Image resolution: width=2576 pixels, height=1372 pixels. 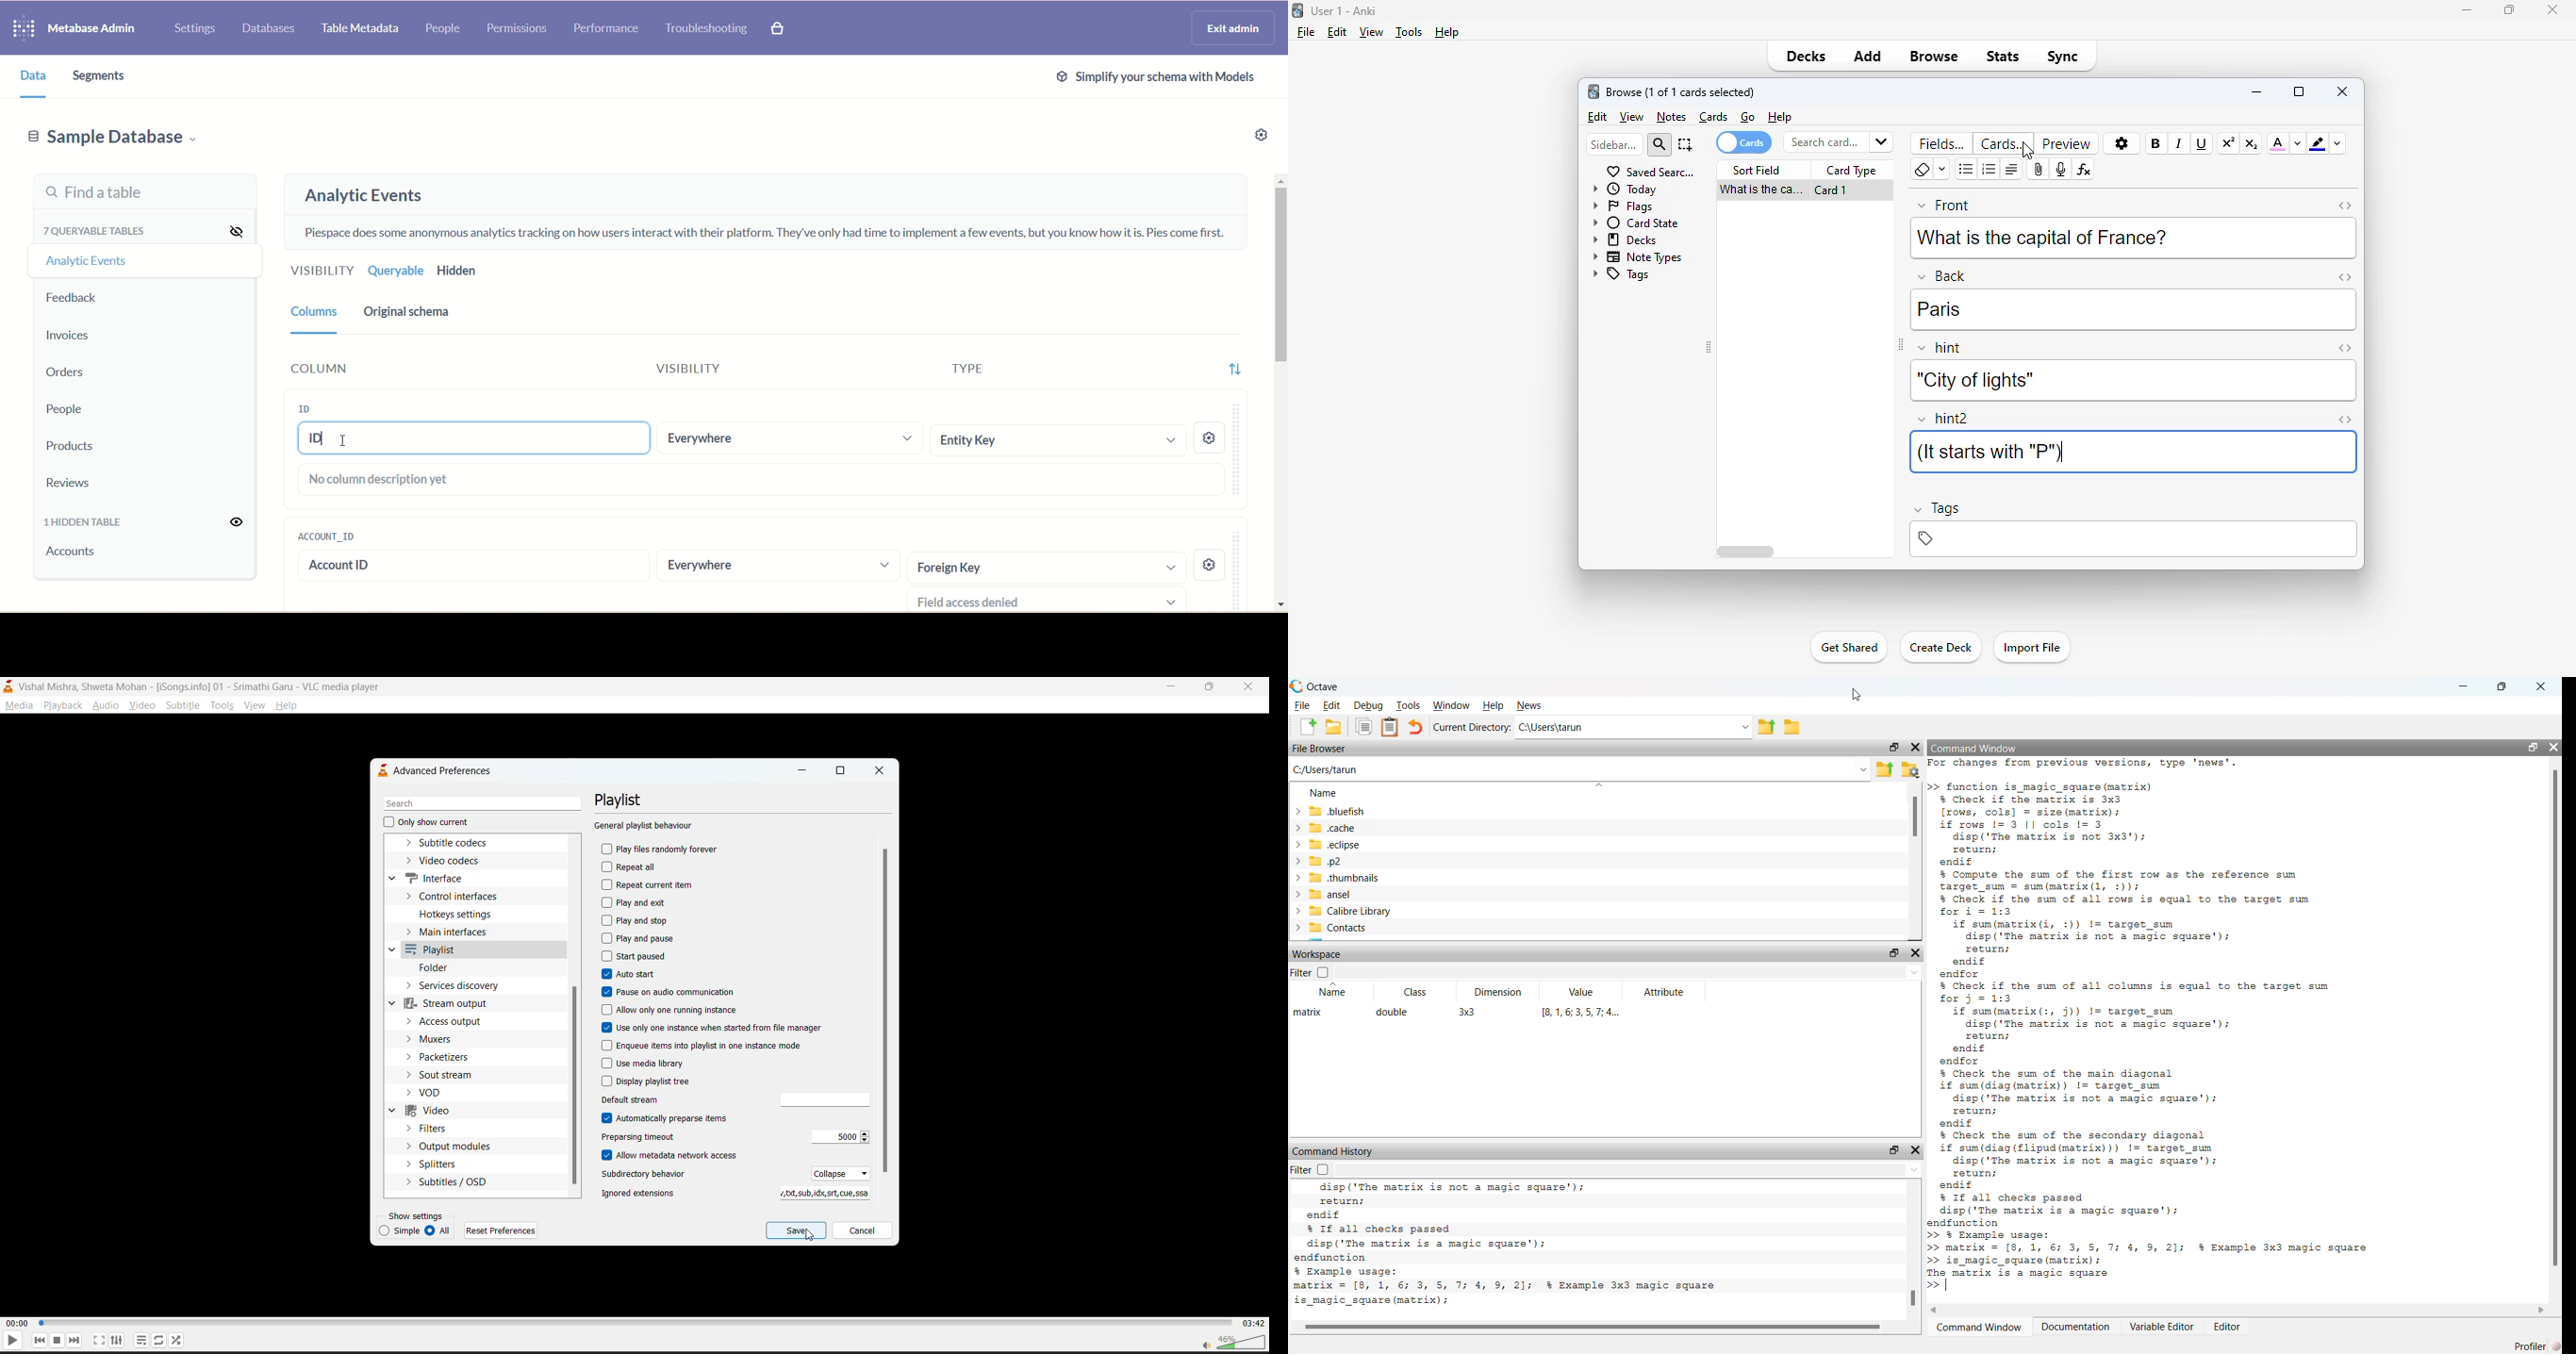 What do you see at coordinates (1780, 117) in the screenshot?
I see `help` at bounding box center [1780, 117].